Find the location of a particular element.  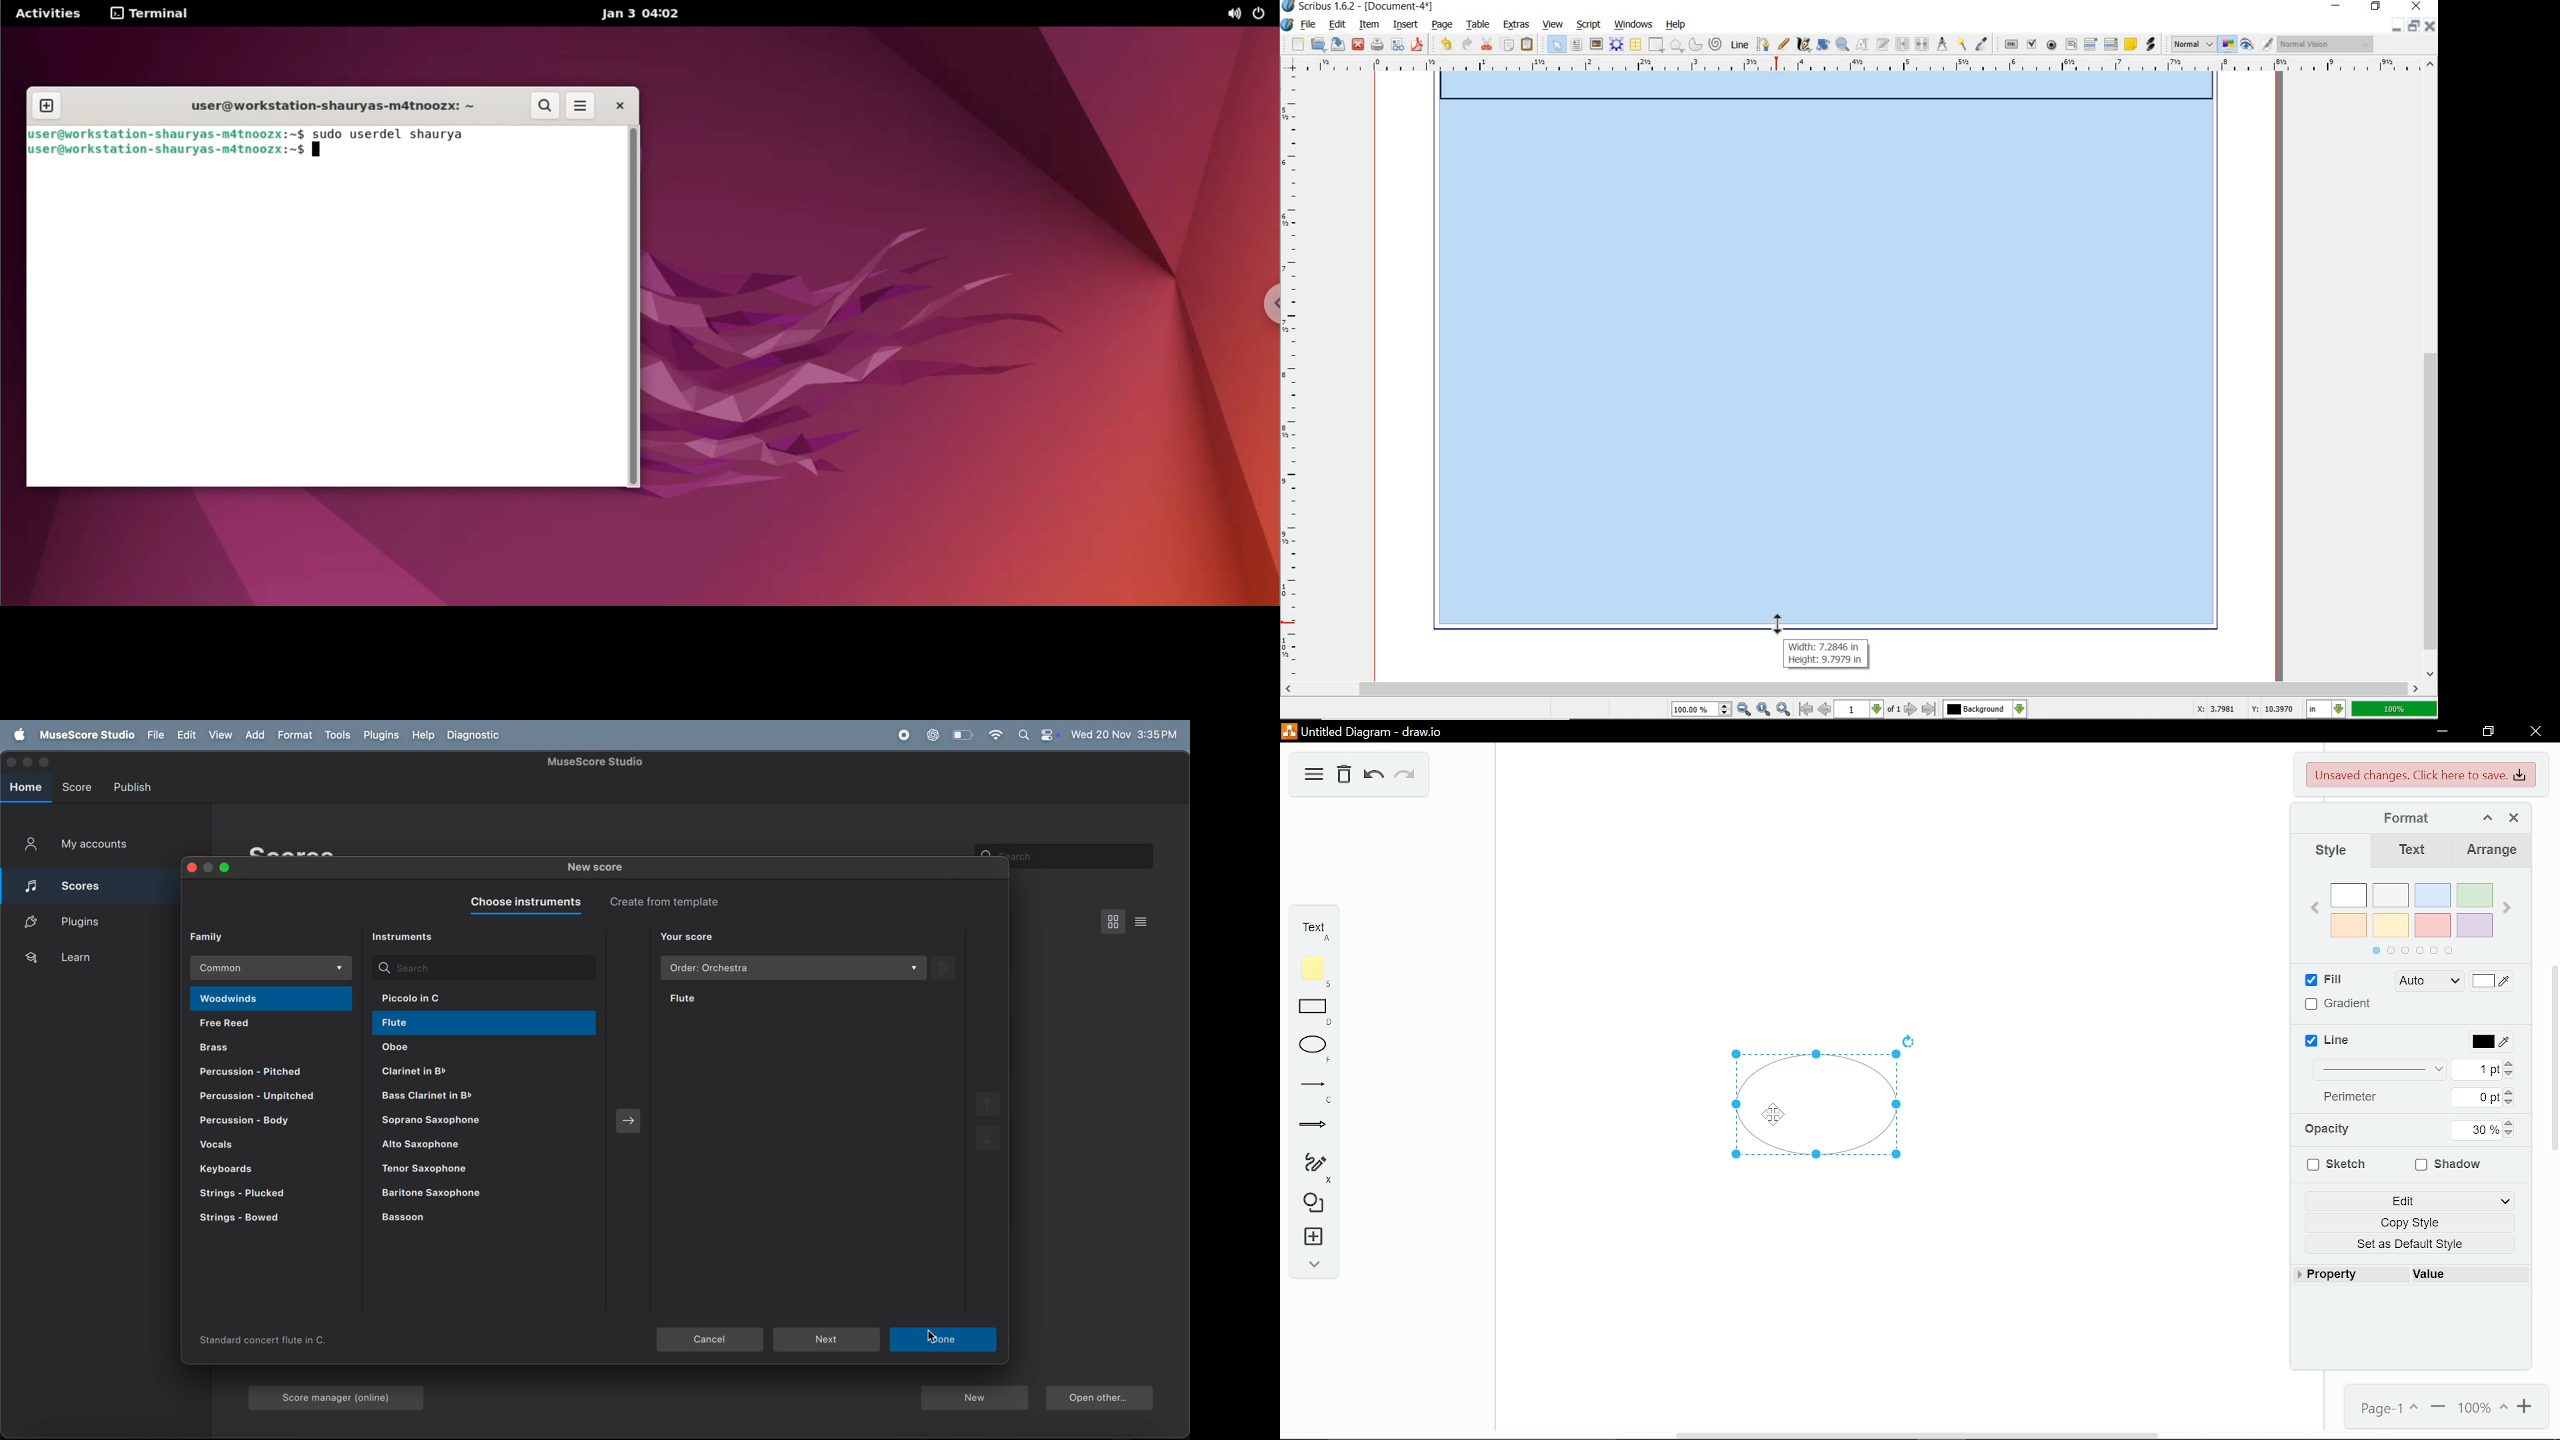

expanding rectangle is located at coordinates (1826, 359).